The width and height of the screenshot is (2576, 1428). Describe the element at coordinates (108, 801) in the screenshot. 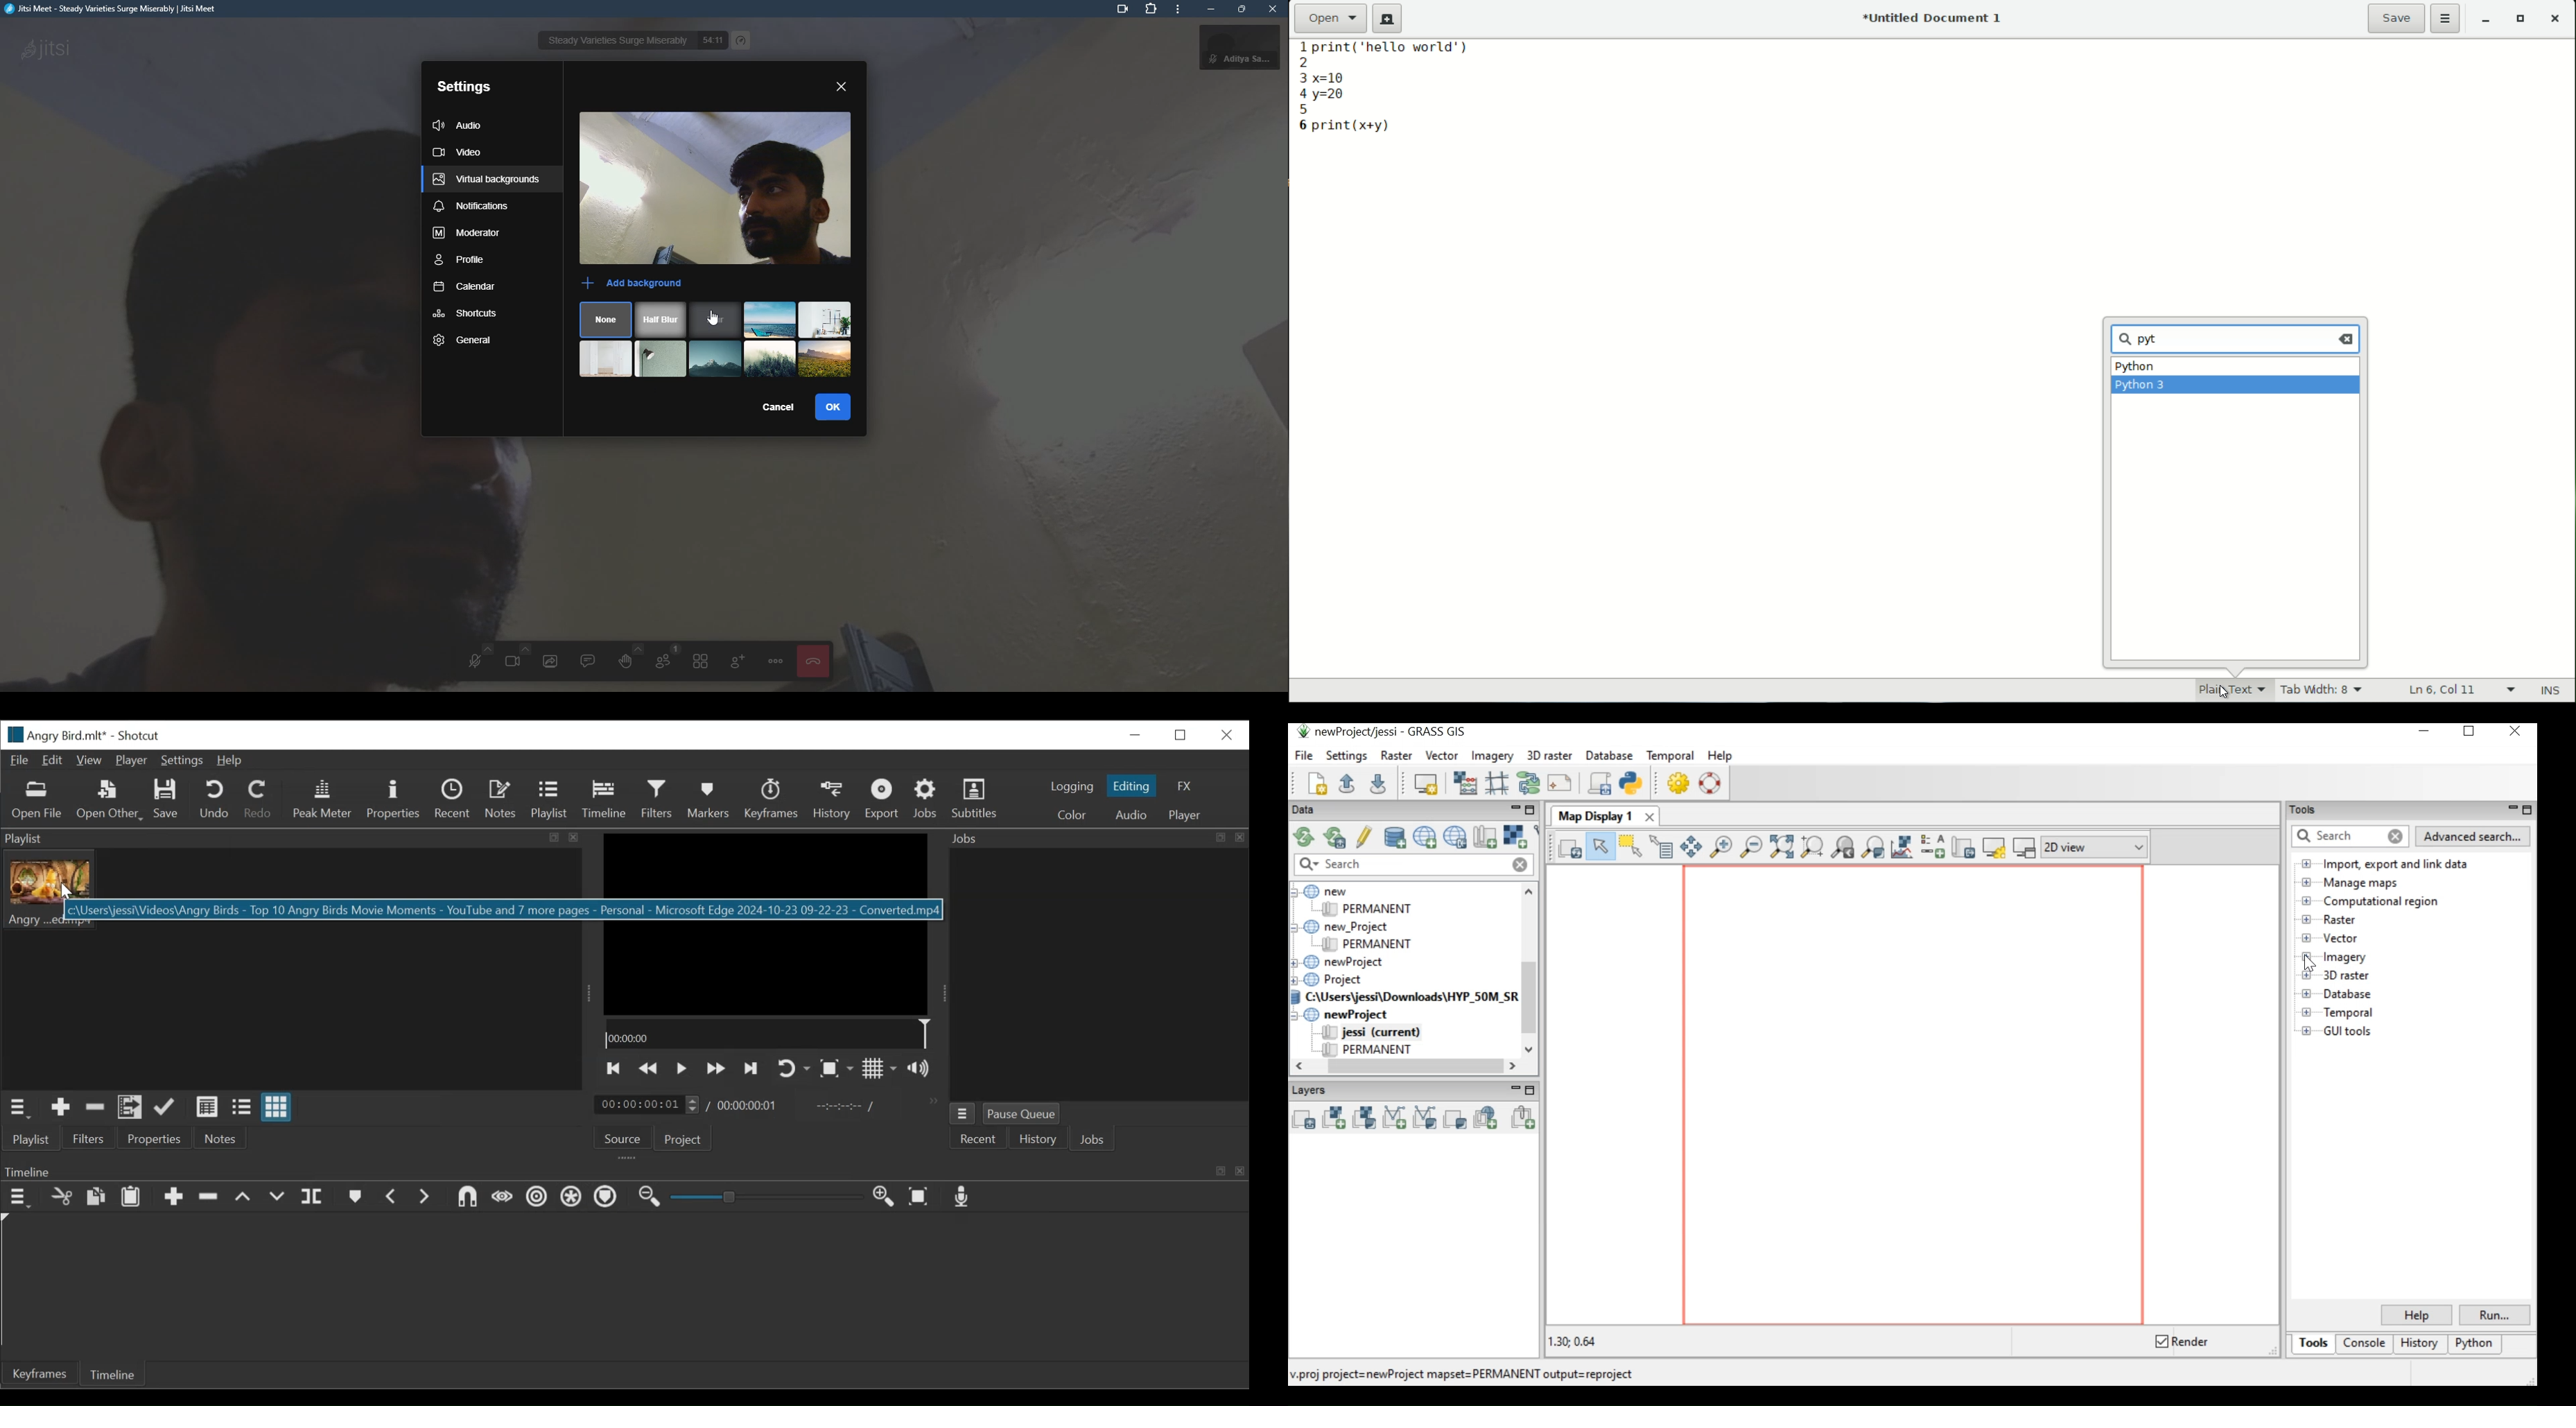

I see `Open Other` at that location.